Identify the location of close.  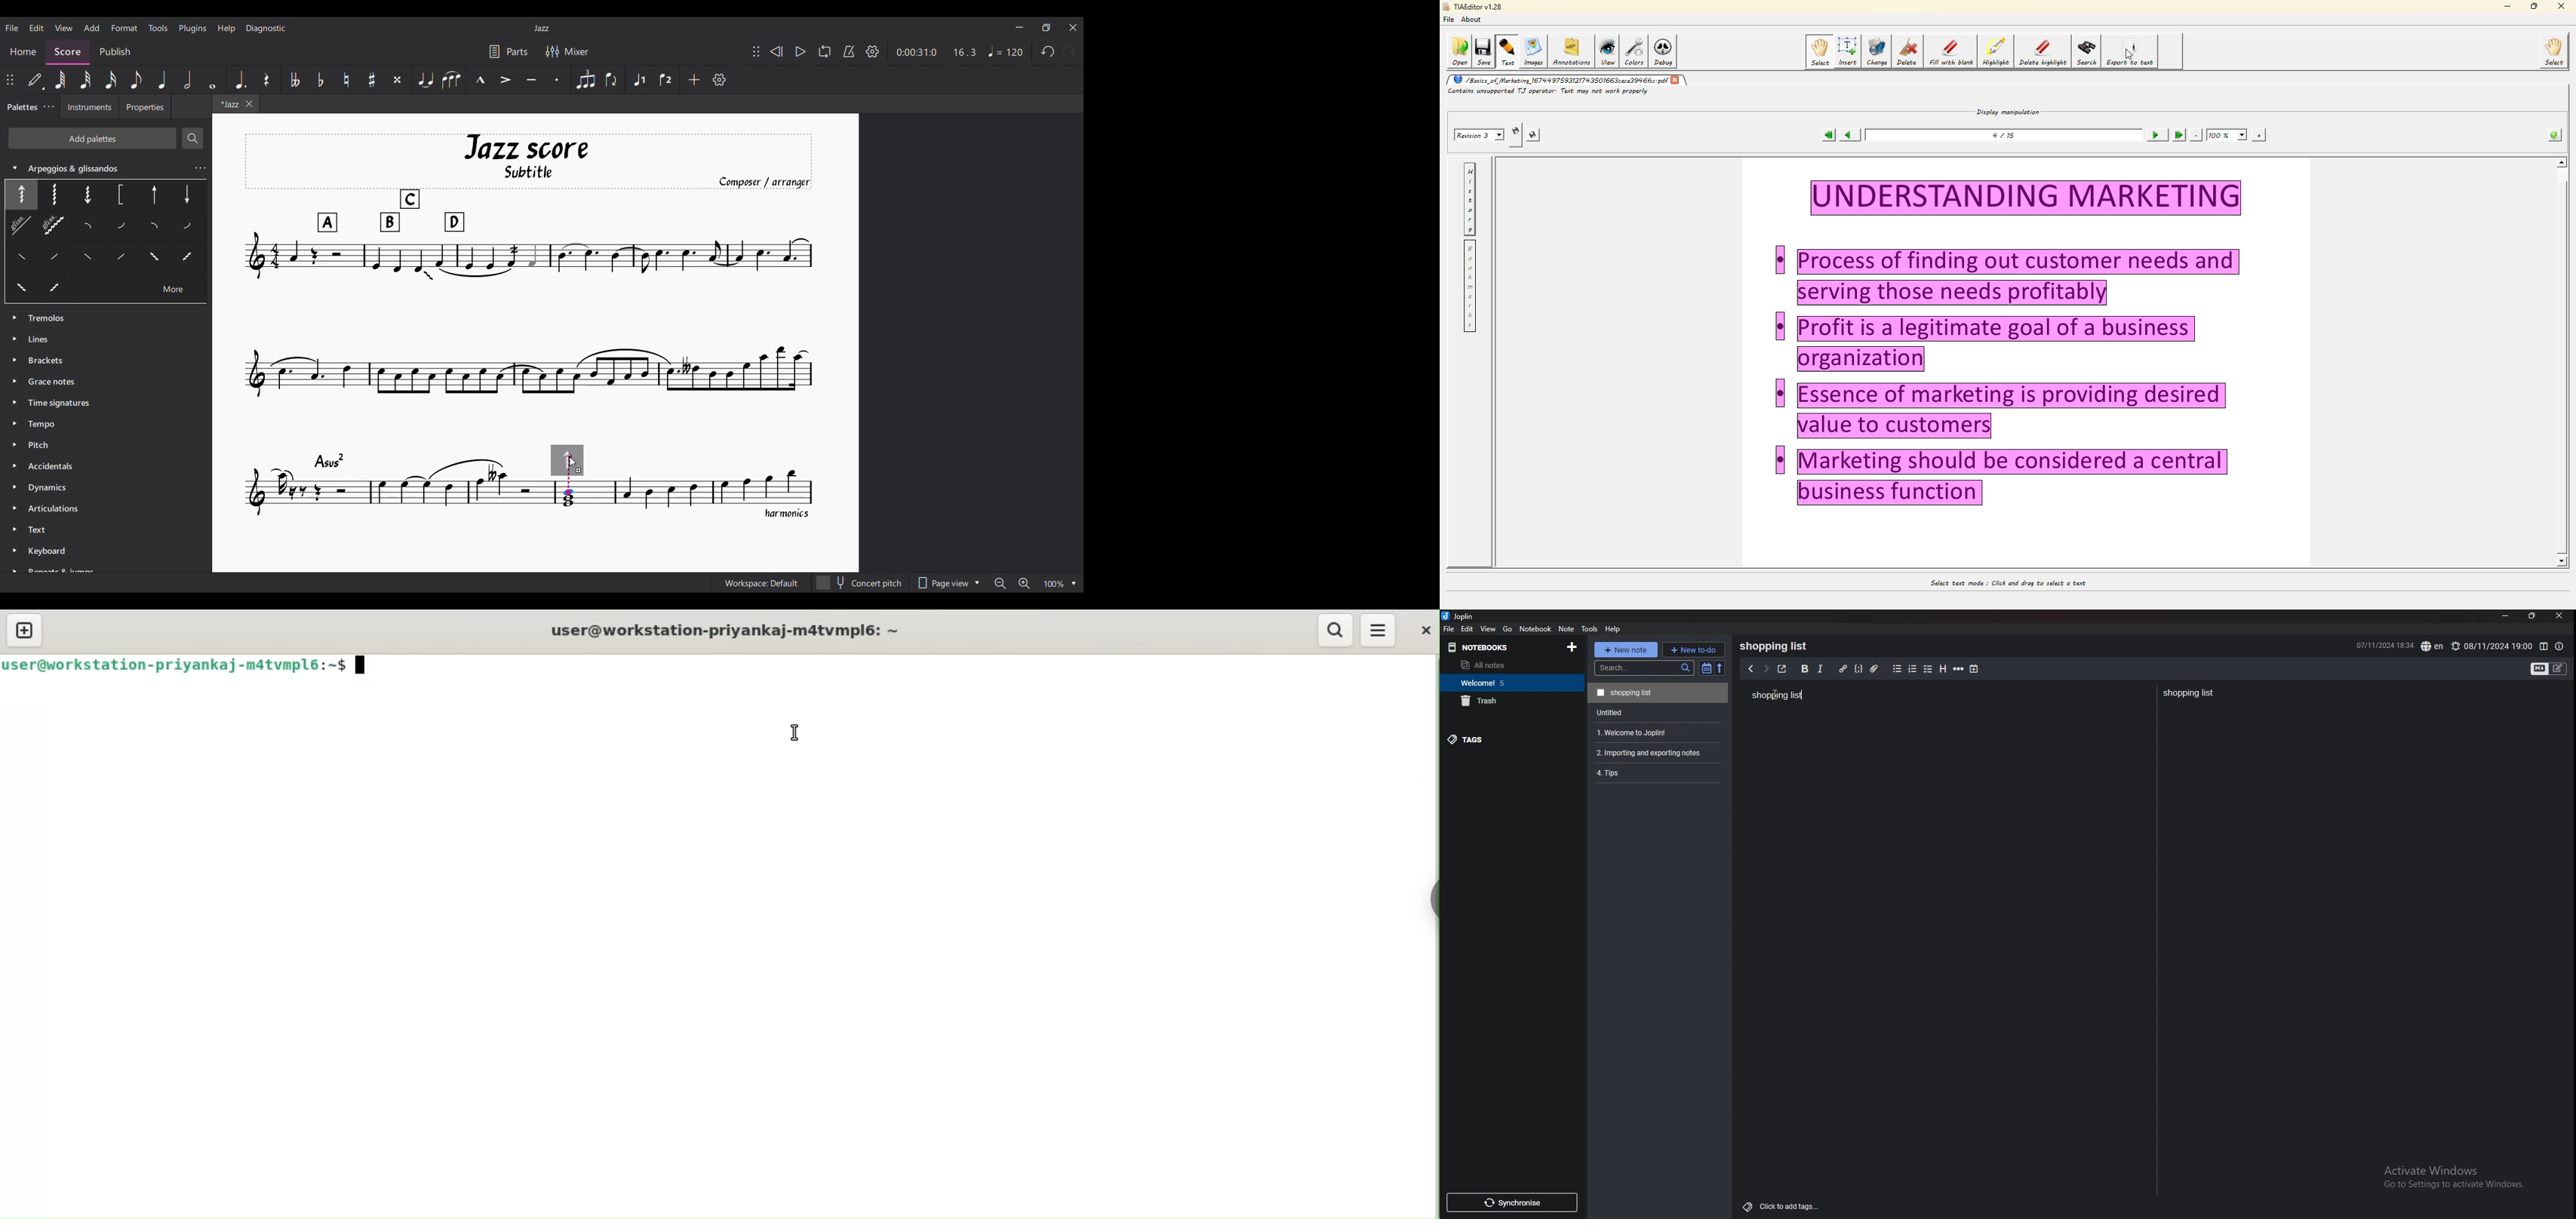
(2559, 616).